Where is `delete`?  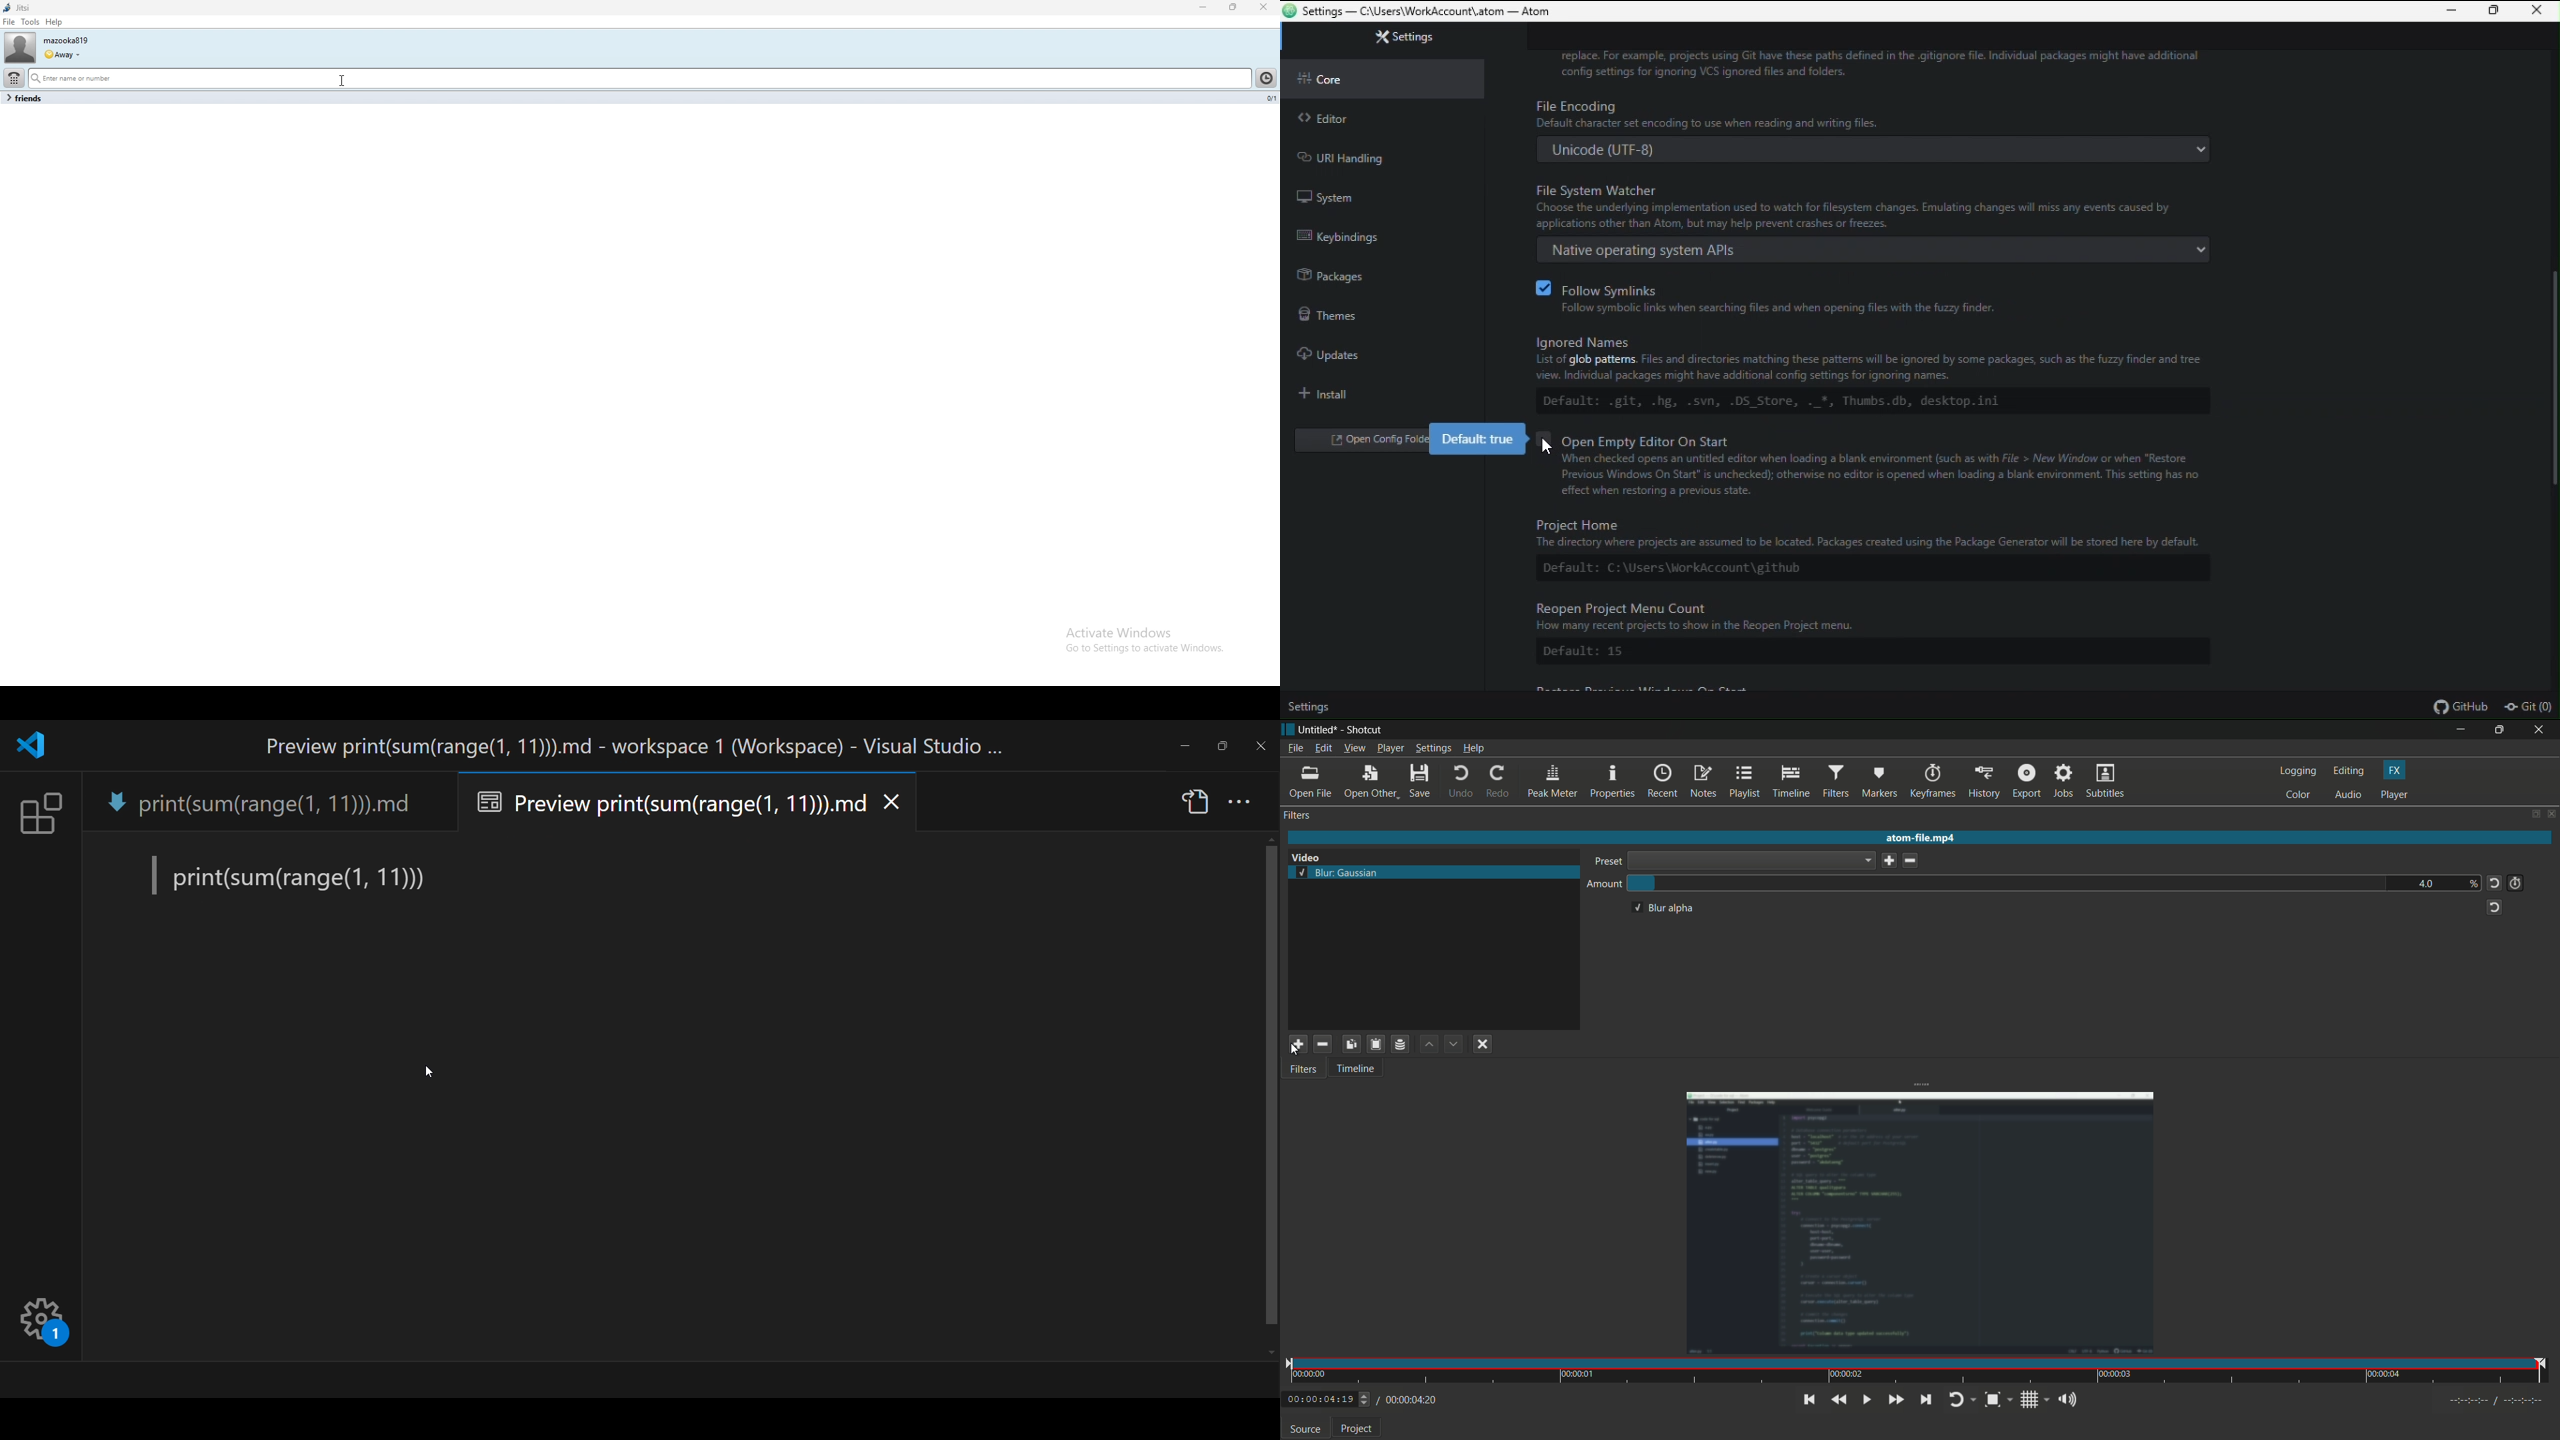 delete is located at coordinates (1911, 861).